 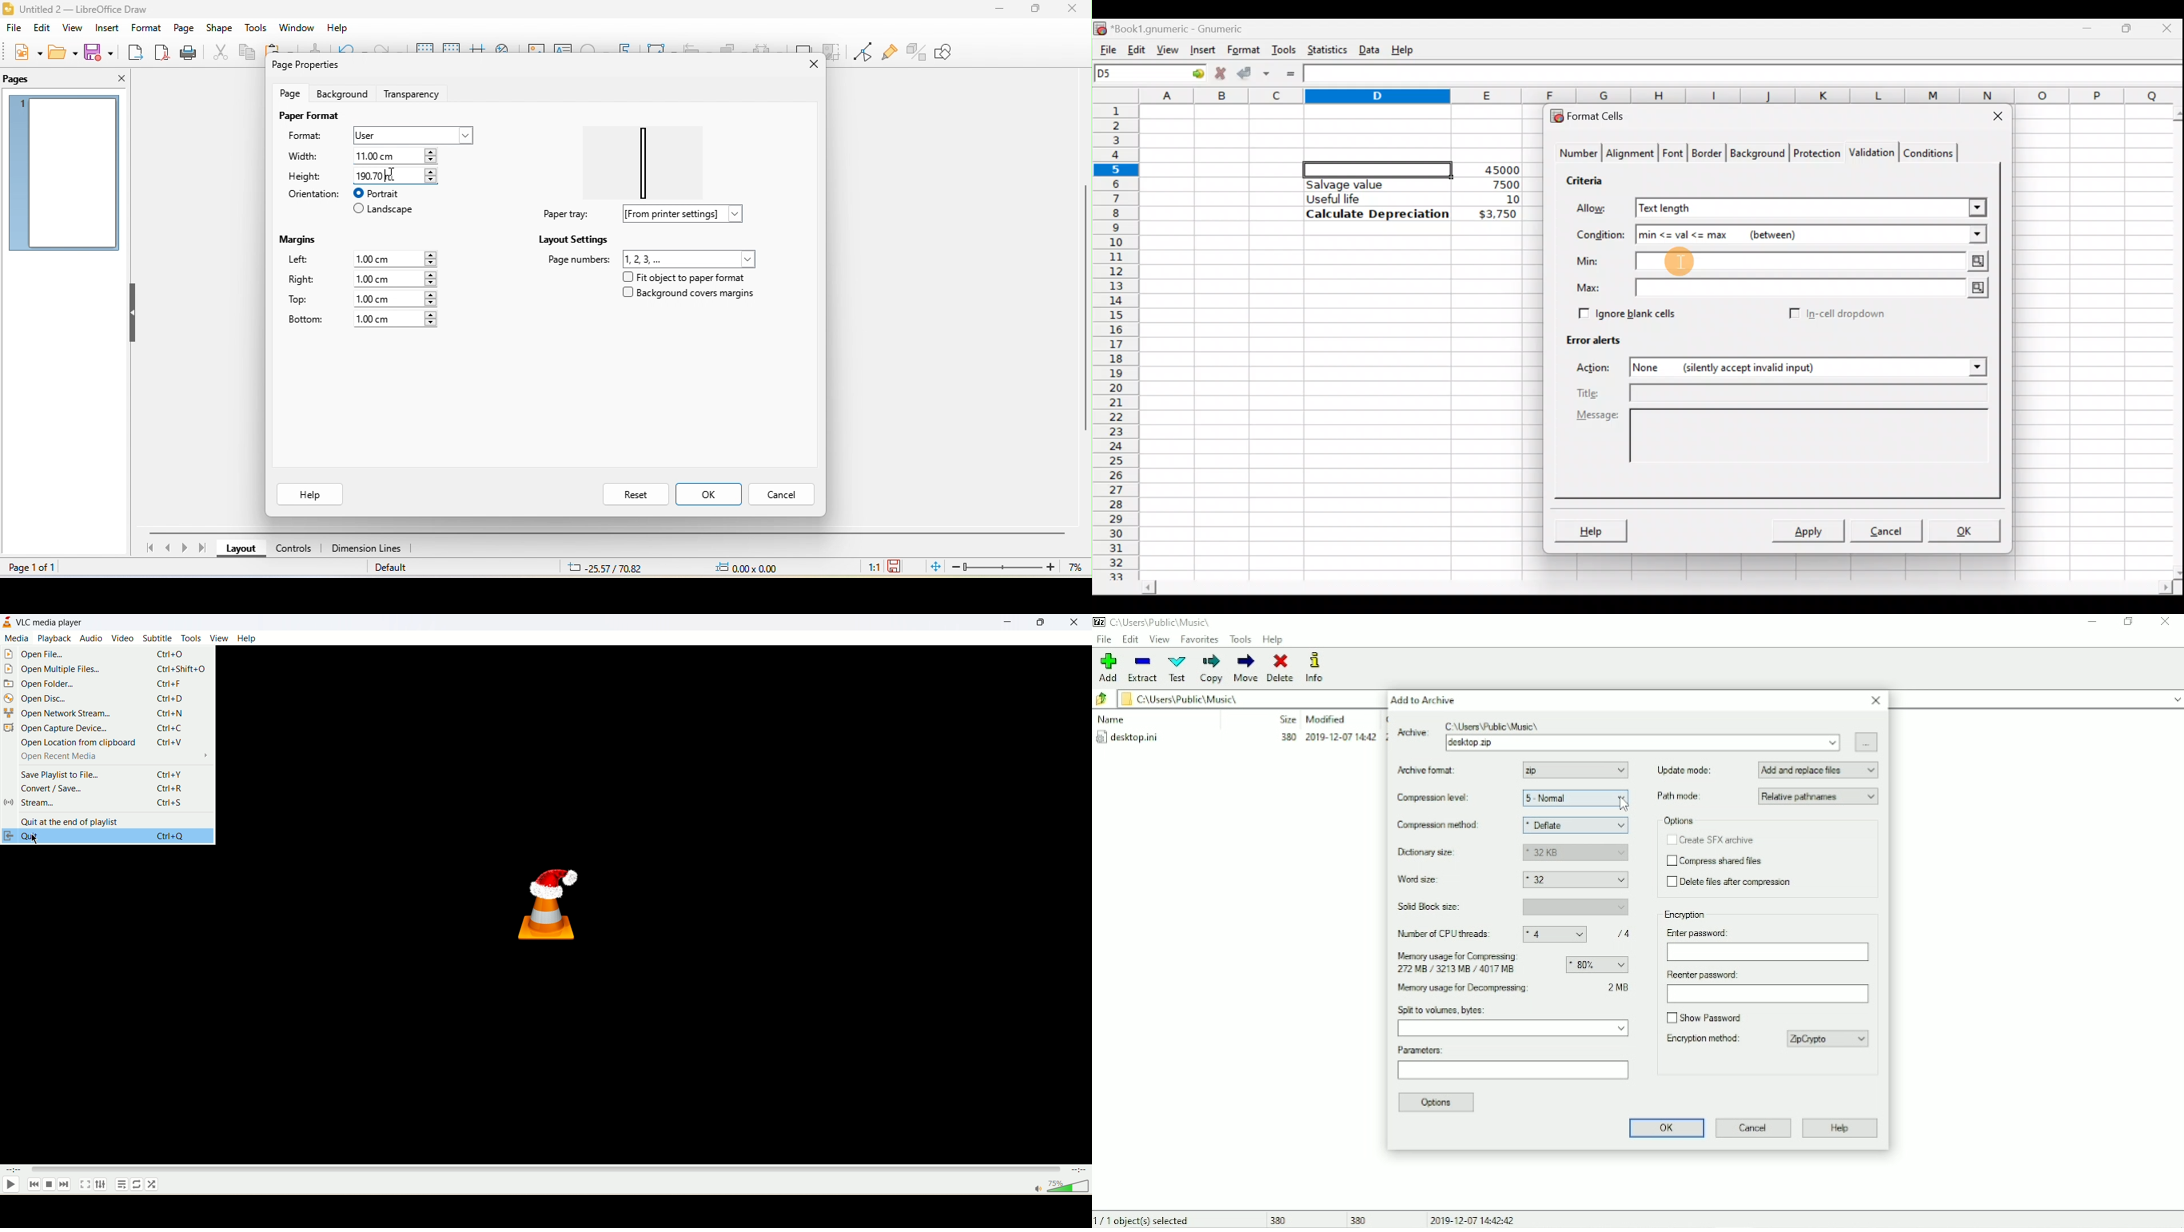 I want to click on open folder, so click(x=103, y=683).